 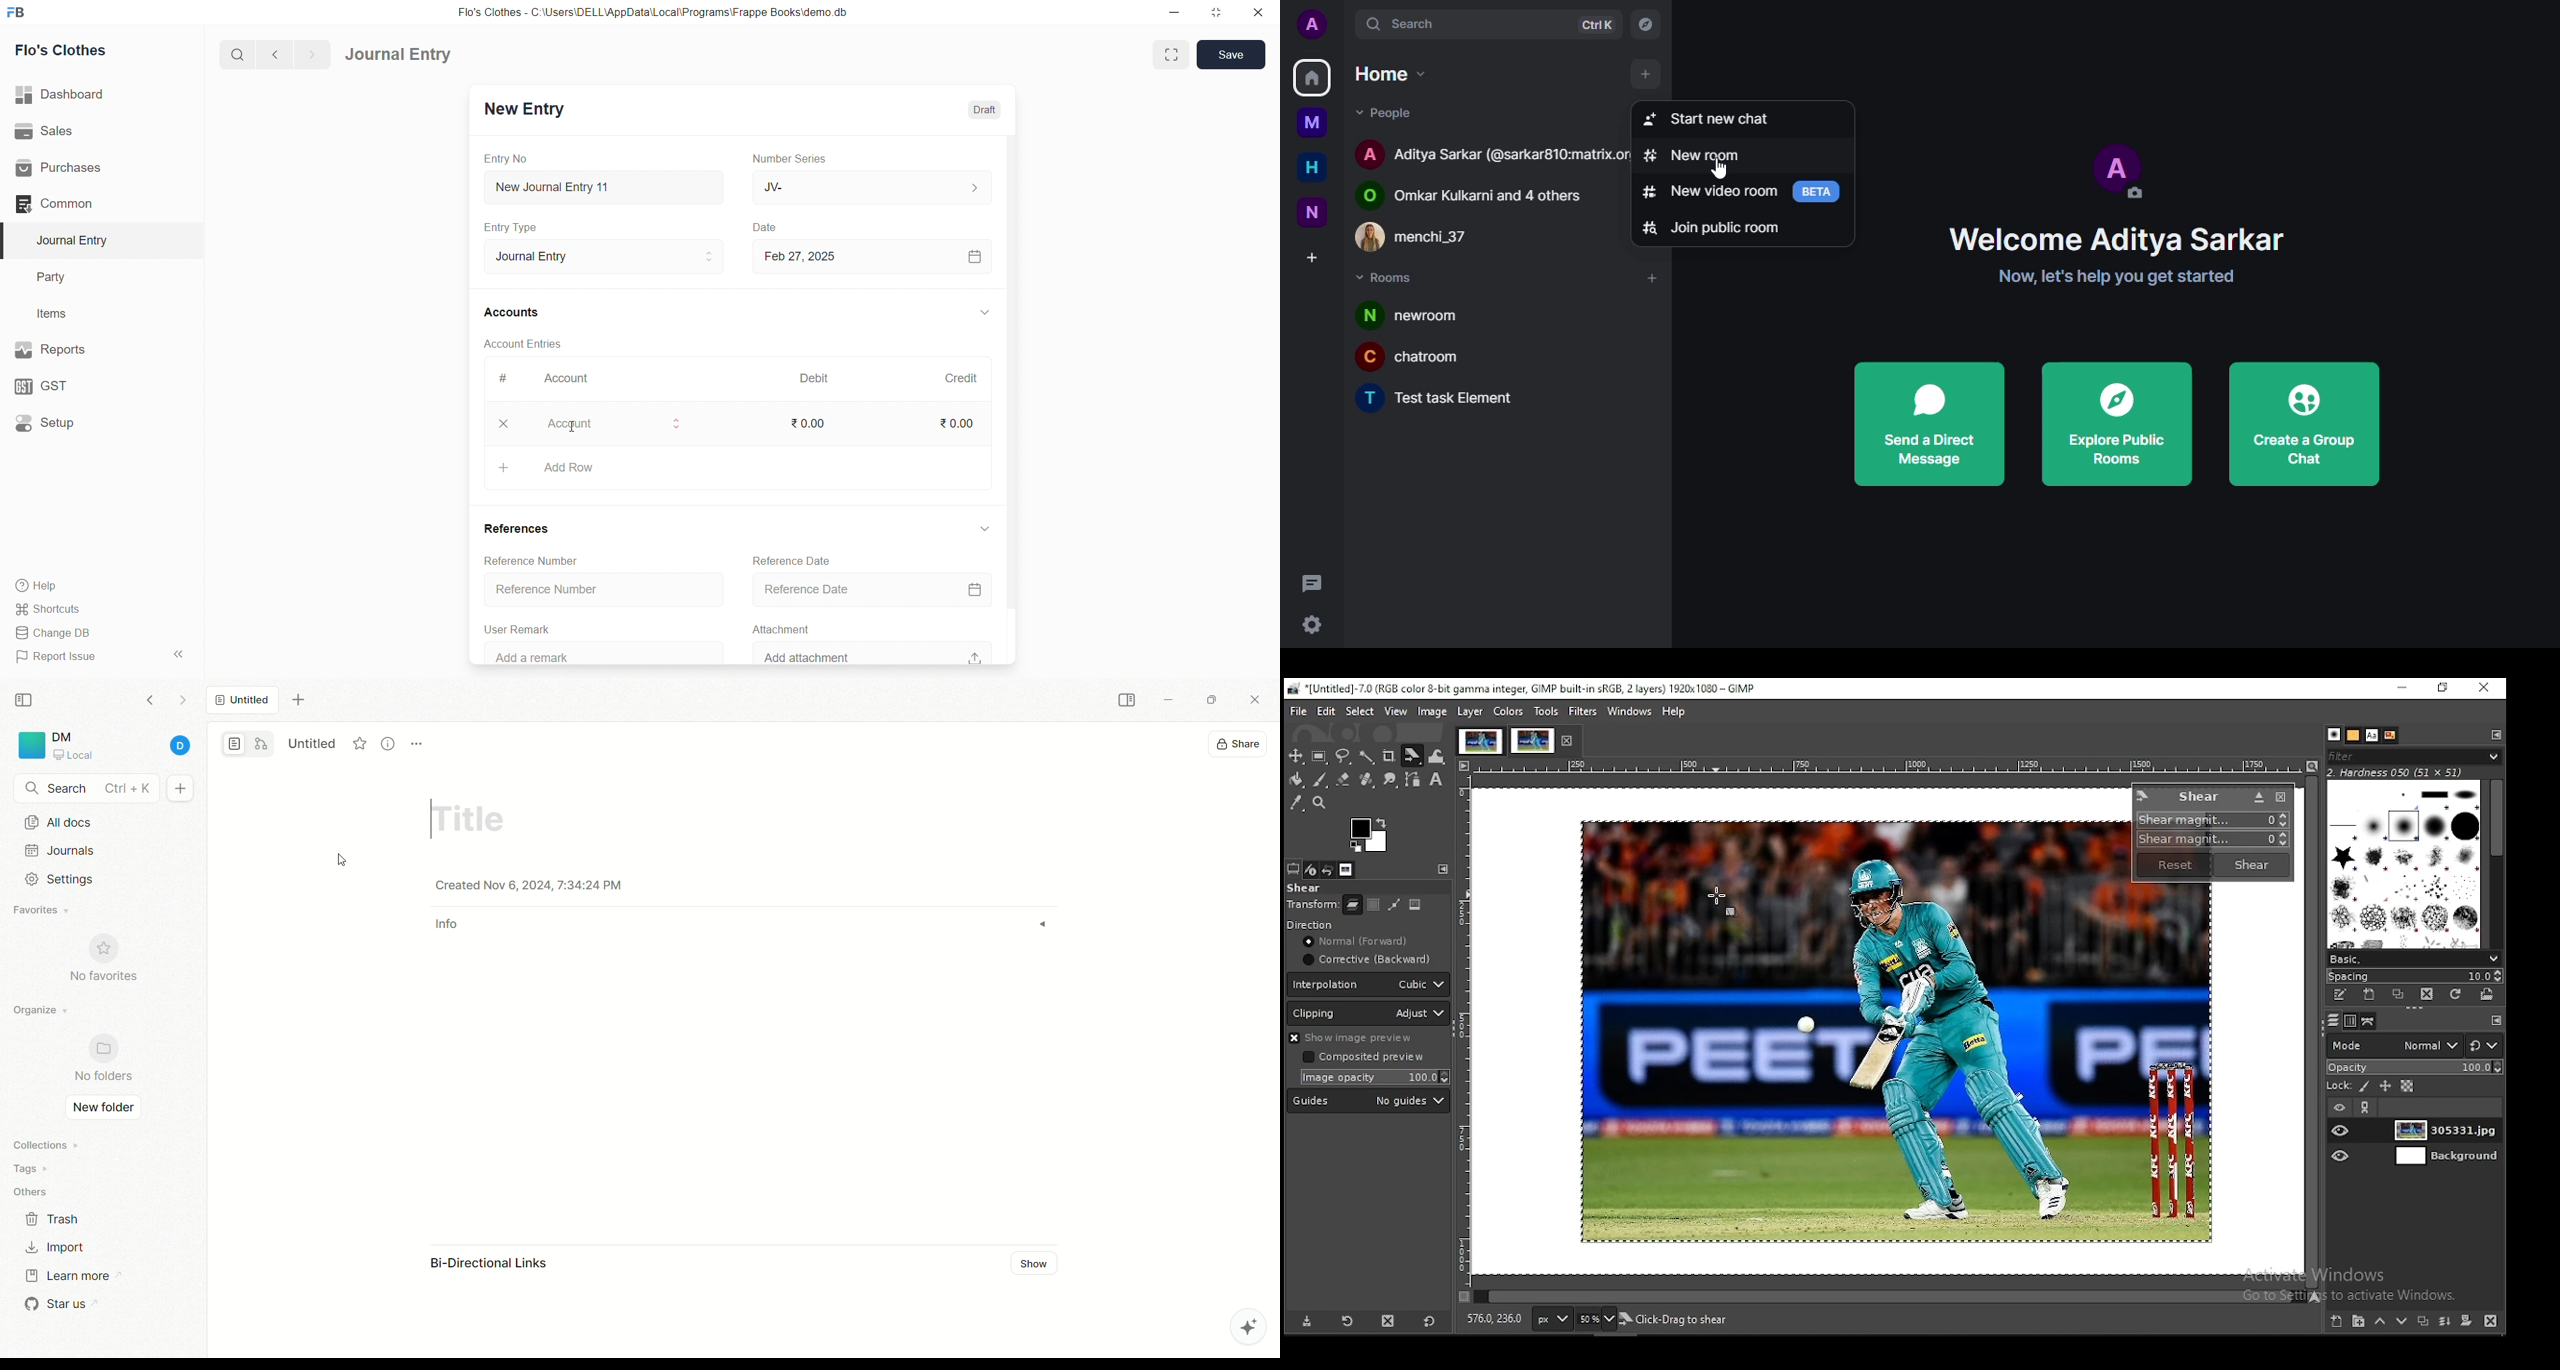 What do you see at coordinates (1368, 1013) in the screenshot?
I see `clipping` at bounding box center [1368, 1013].